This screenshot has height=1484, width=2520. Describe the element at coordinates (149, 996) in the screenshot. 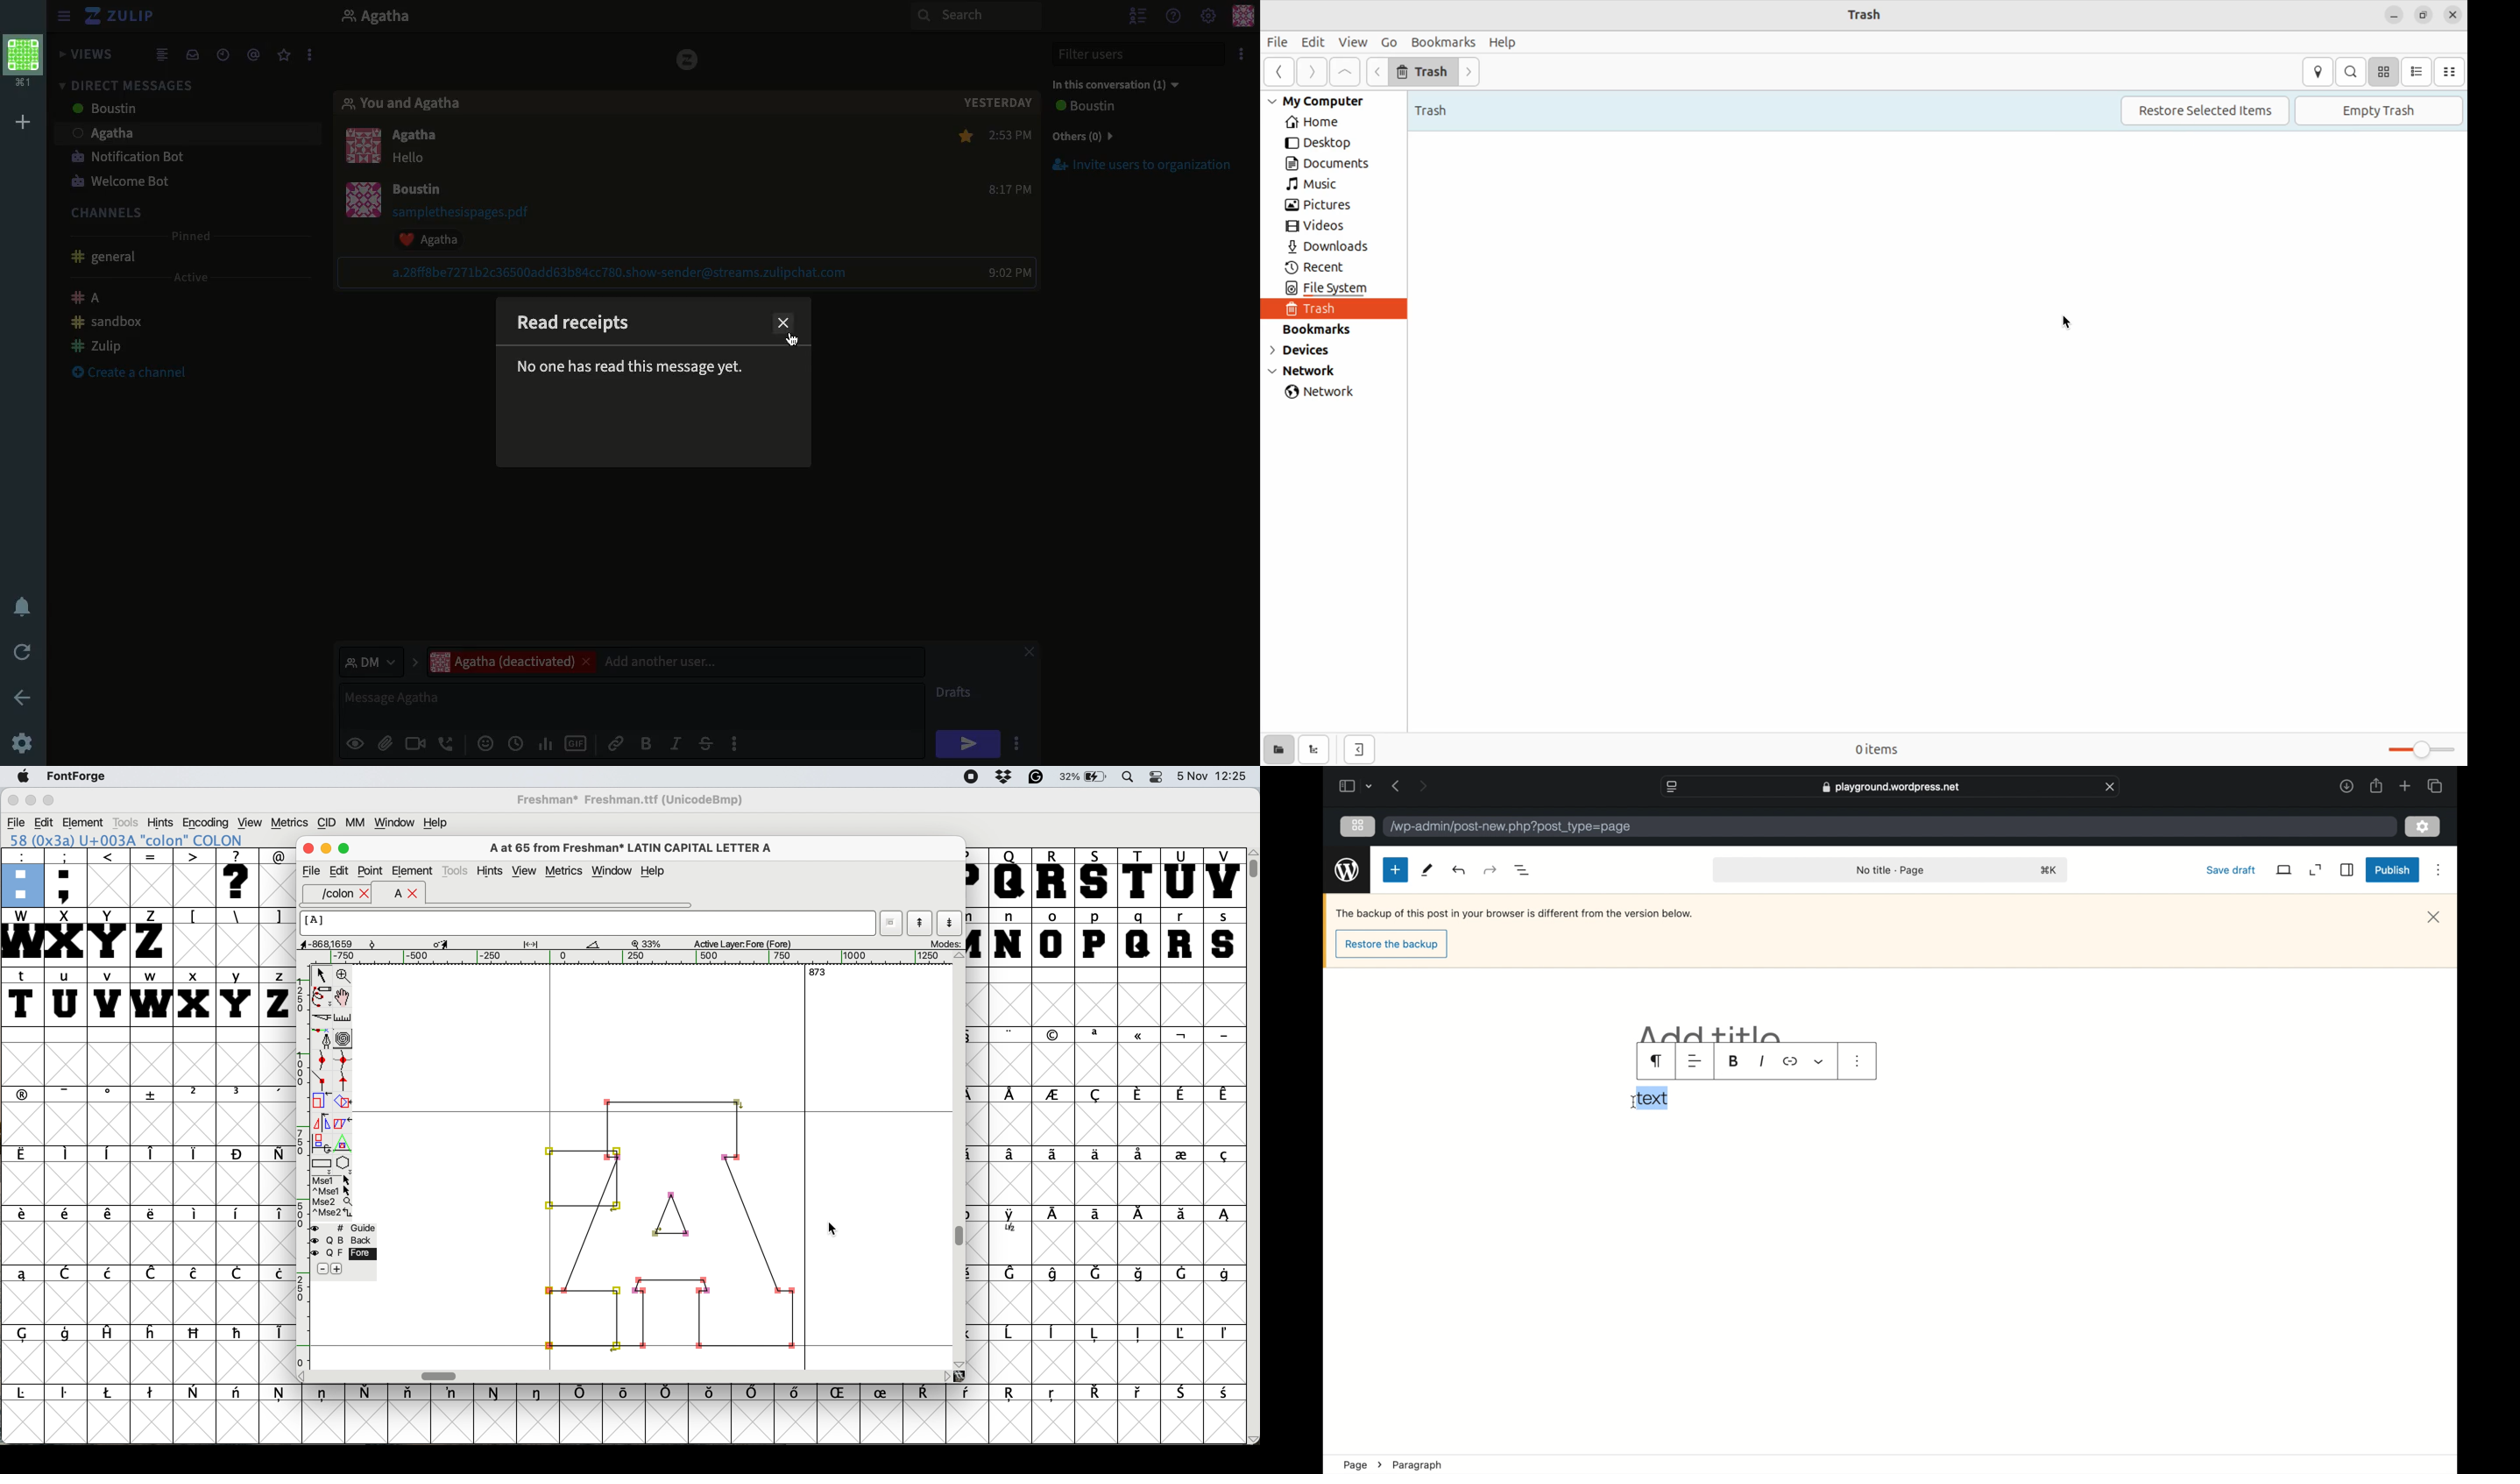

I see `w` at that location.